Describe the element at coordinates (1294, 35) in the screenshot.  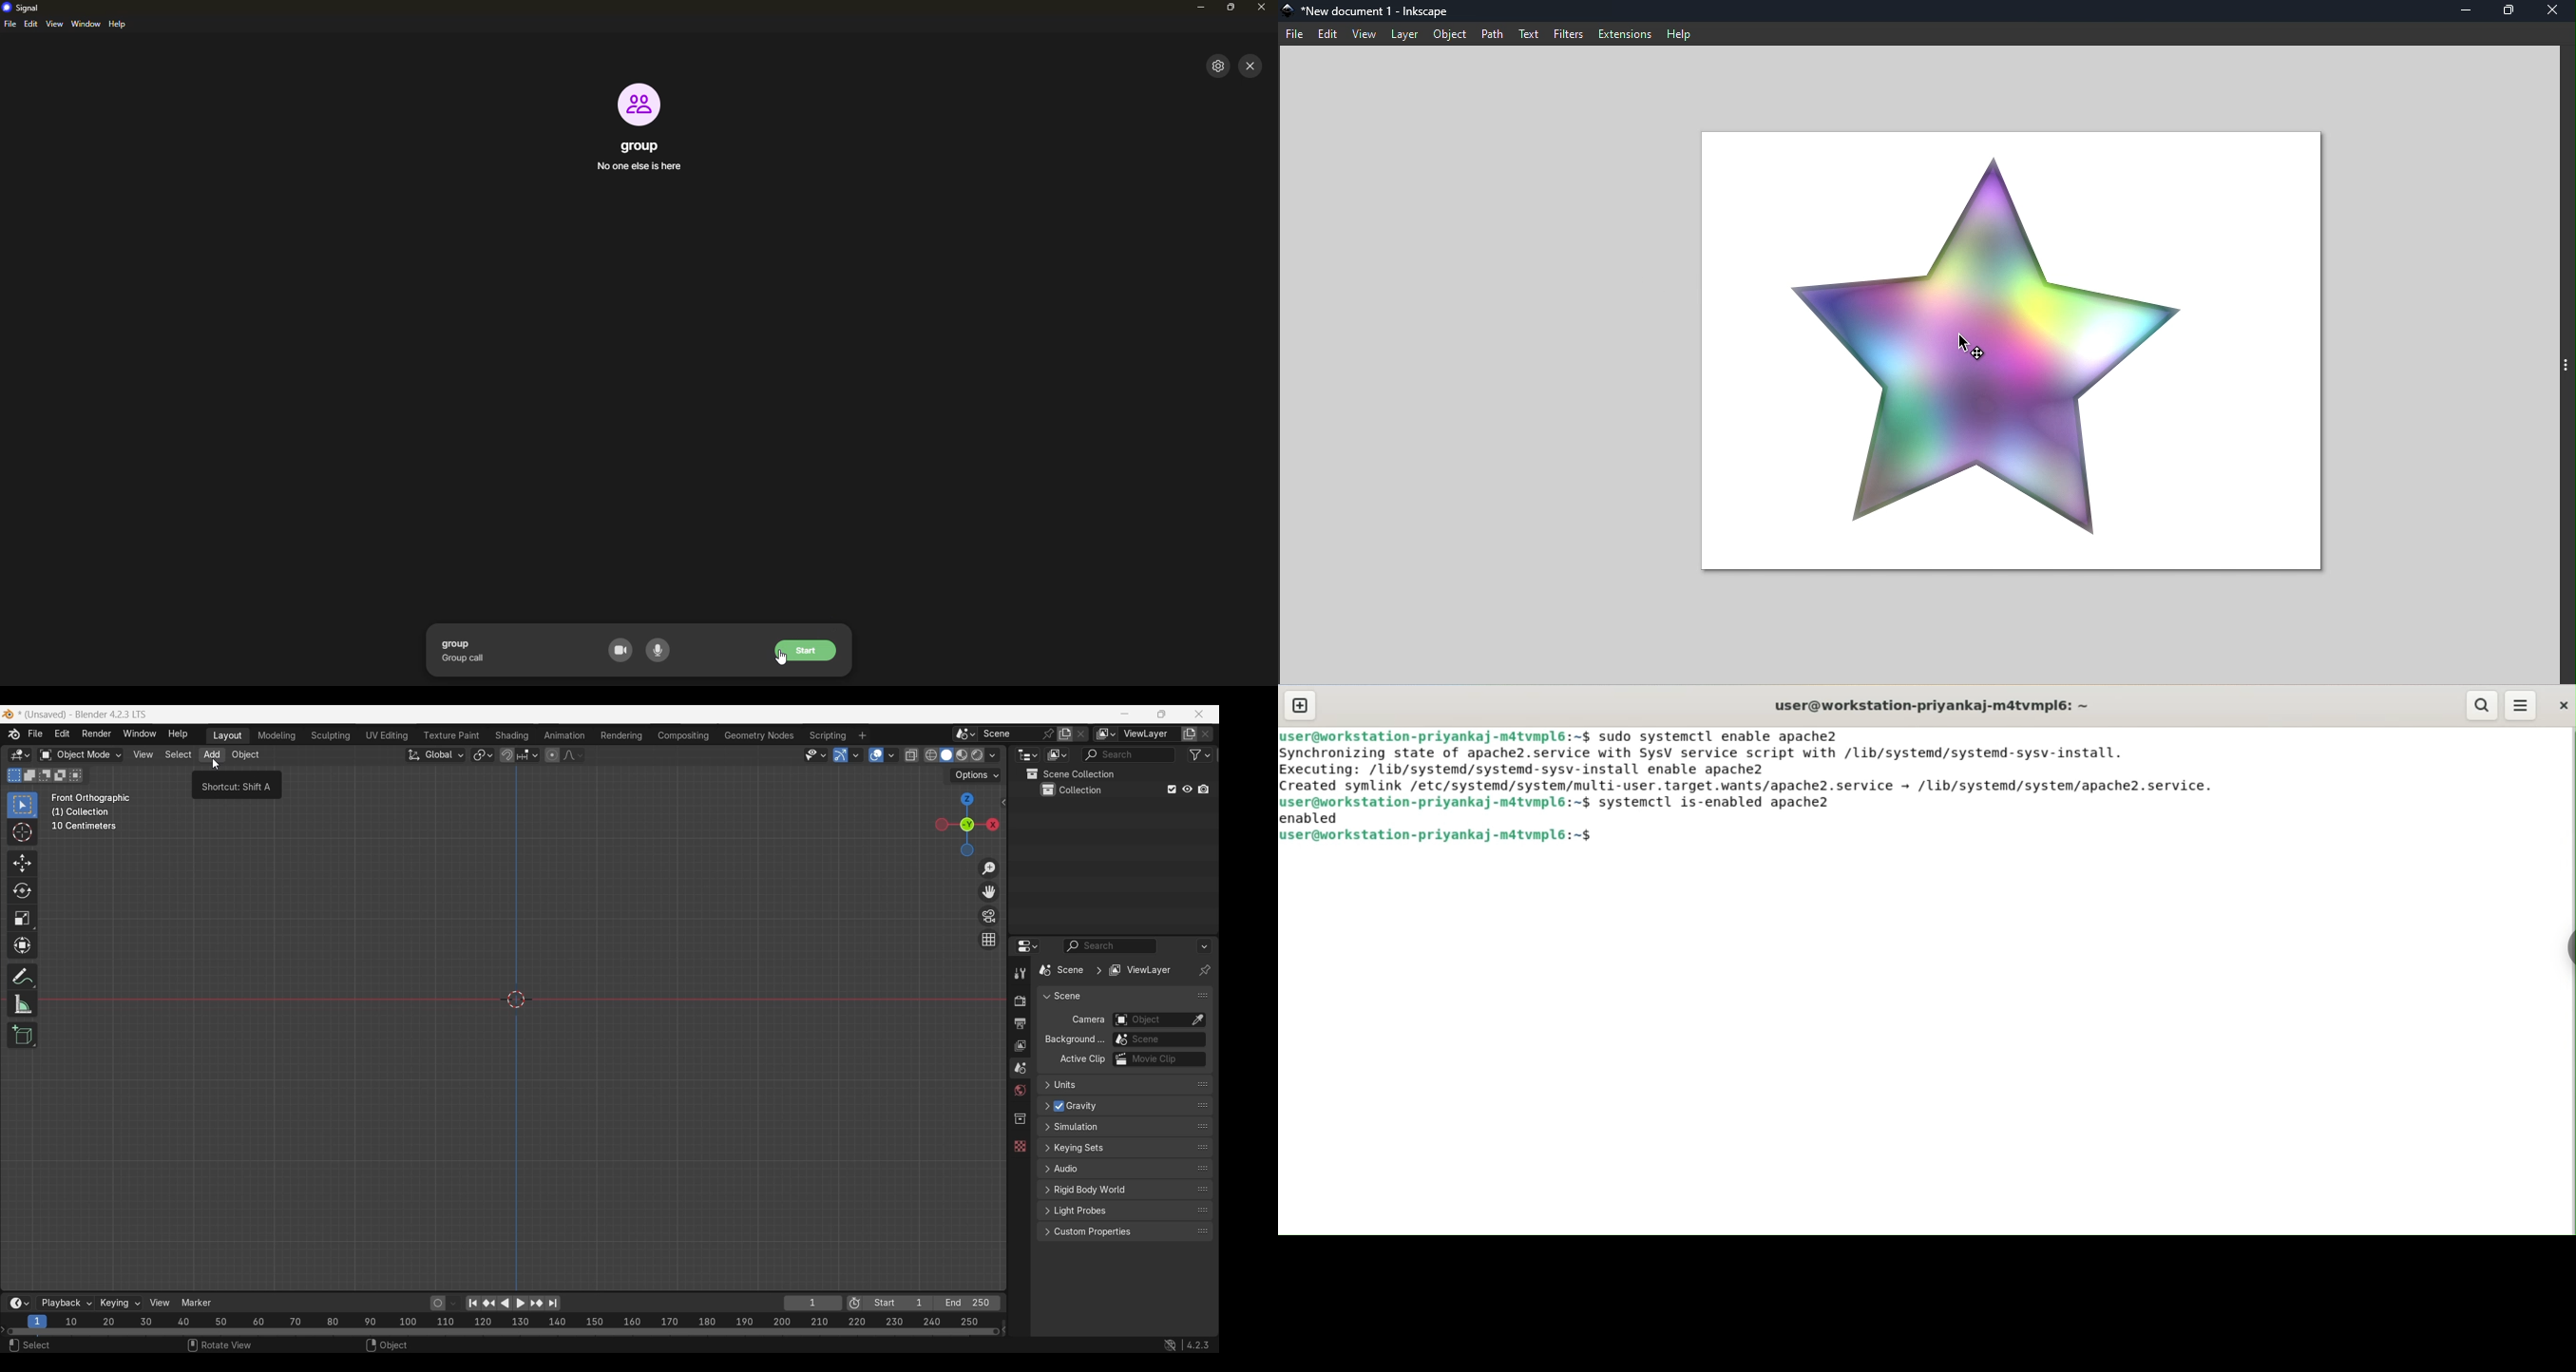
I see `File` at that location.